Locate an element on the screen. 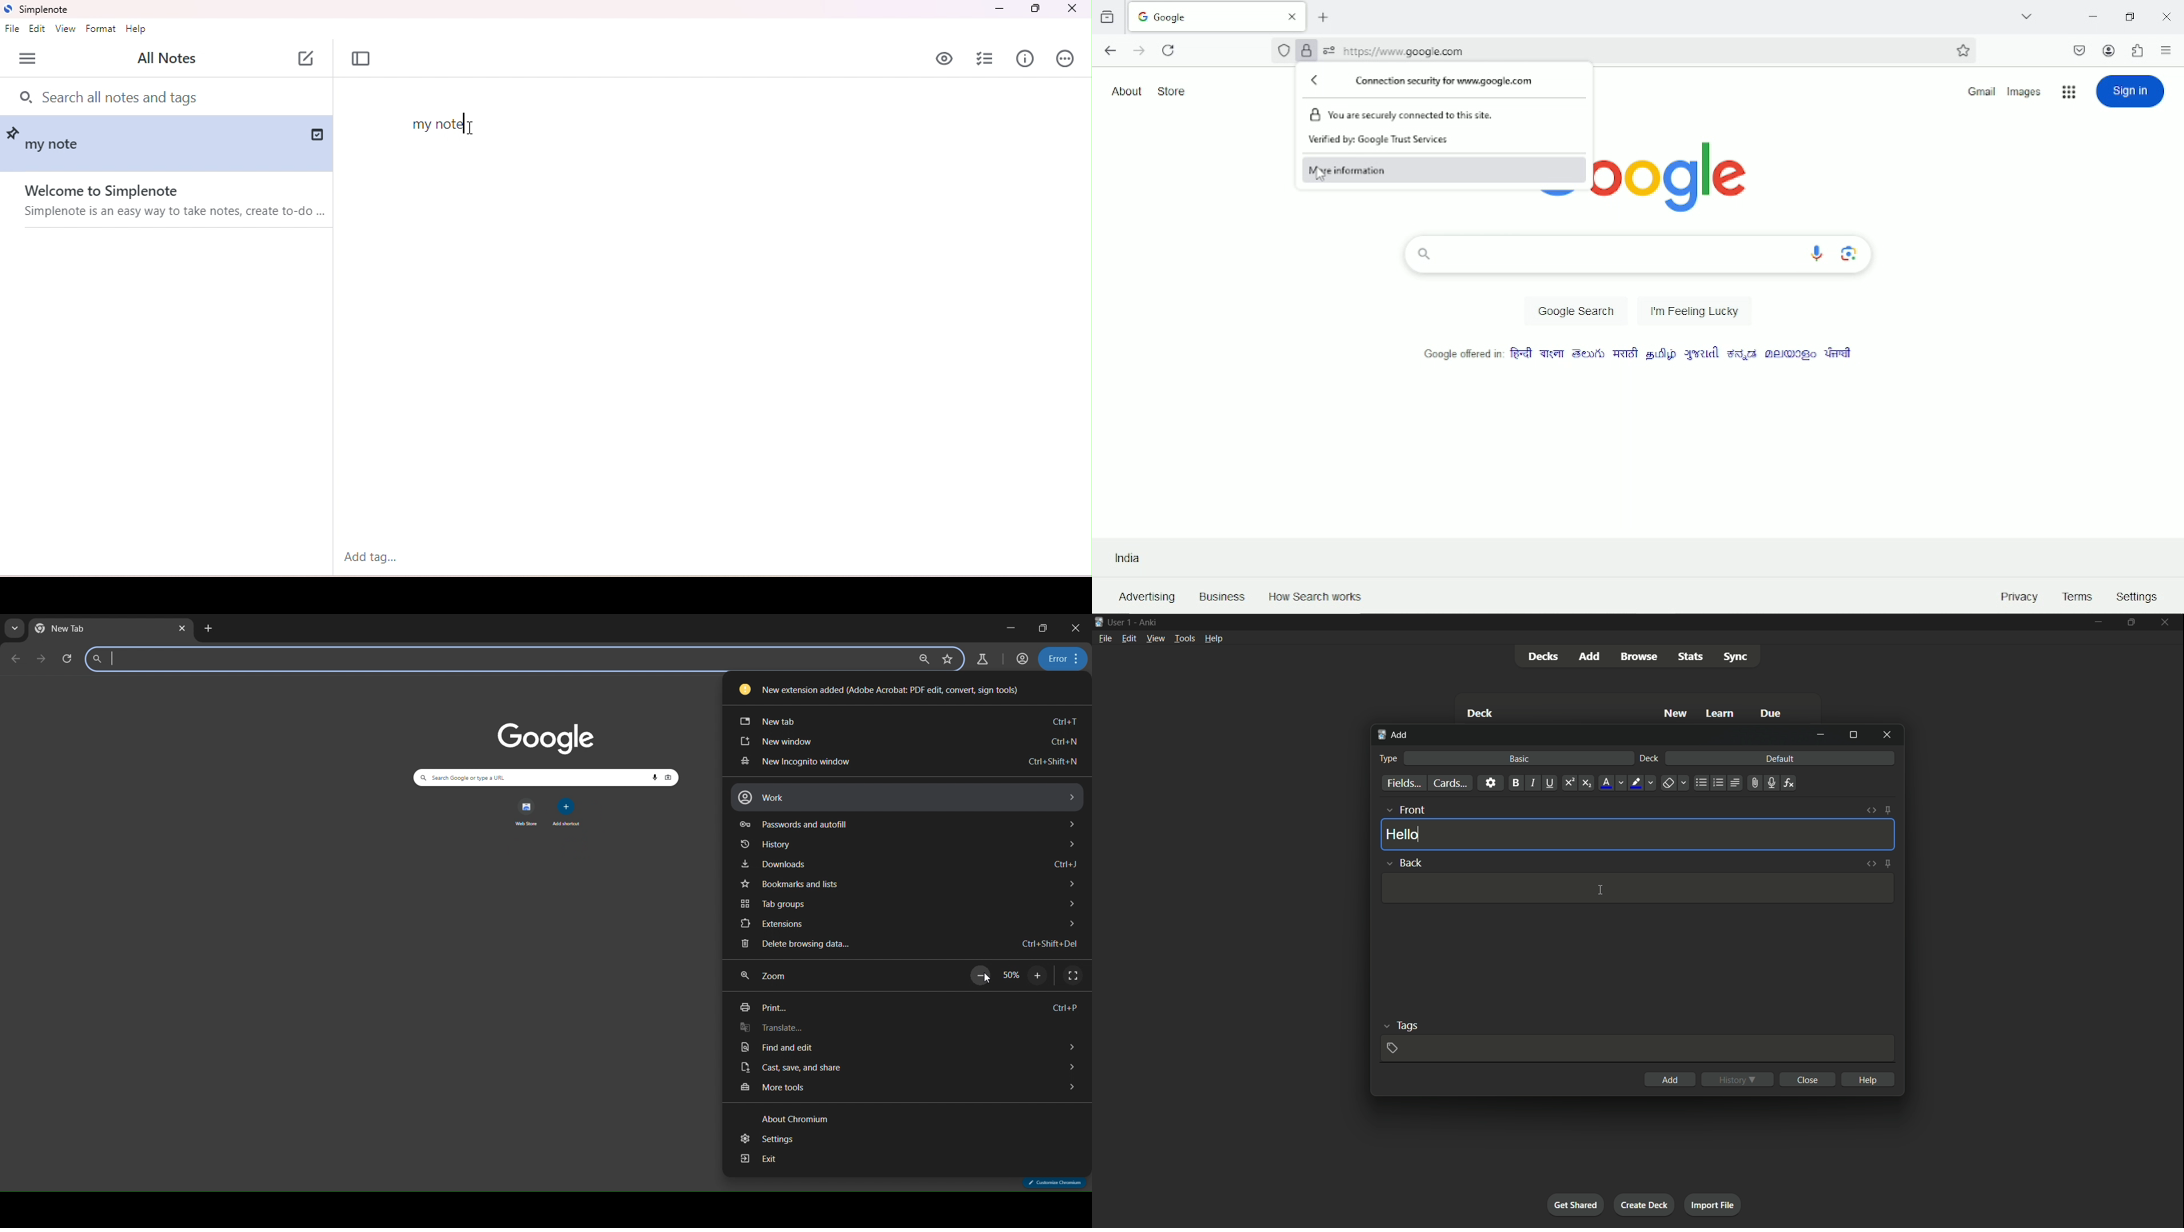  front is located at coordinates (1405, 810).